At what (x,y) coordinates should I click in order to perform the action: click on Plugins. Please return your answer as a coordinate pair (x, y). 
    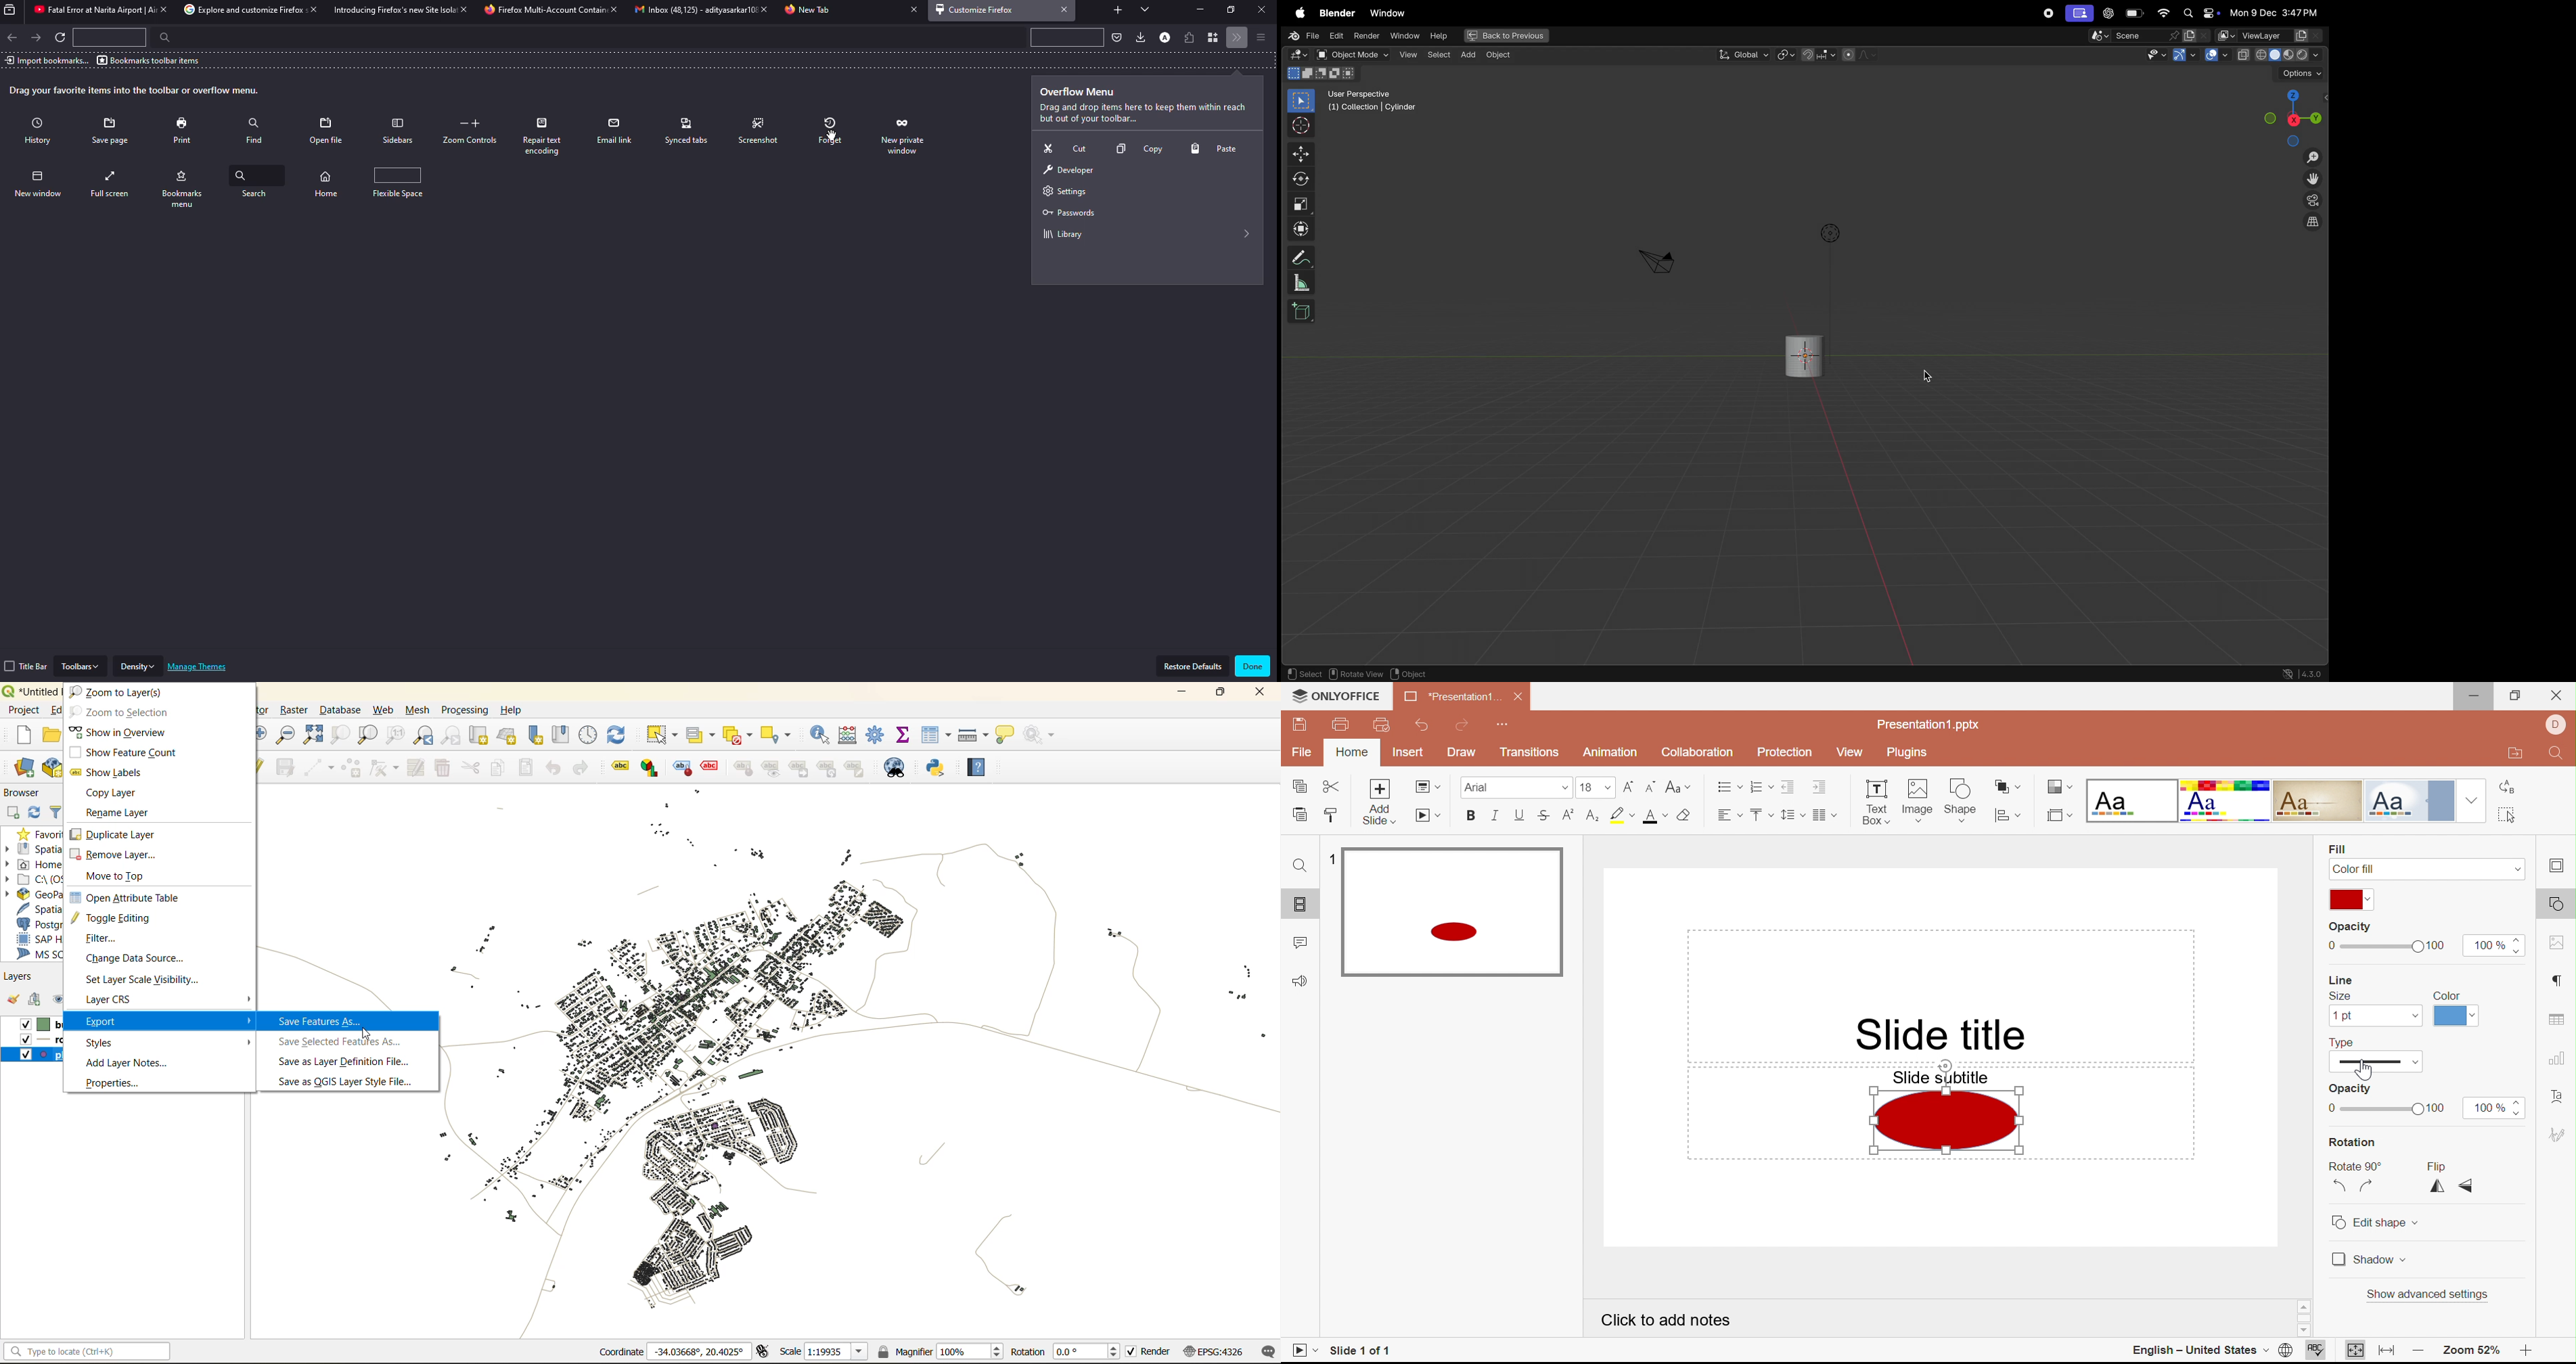
    Looking at the image, I should click on (1910, 752).